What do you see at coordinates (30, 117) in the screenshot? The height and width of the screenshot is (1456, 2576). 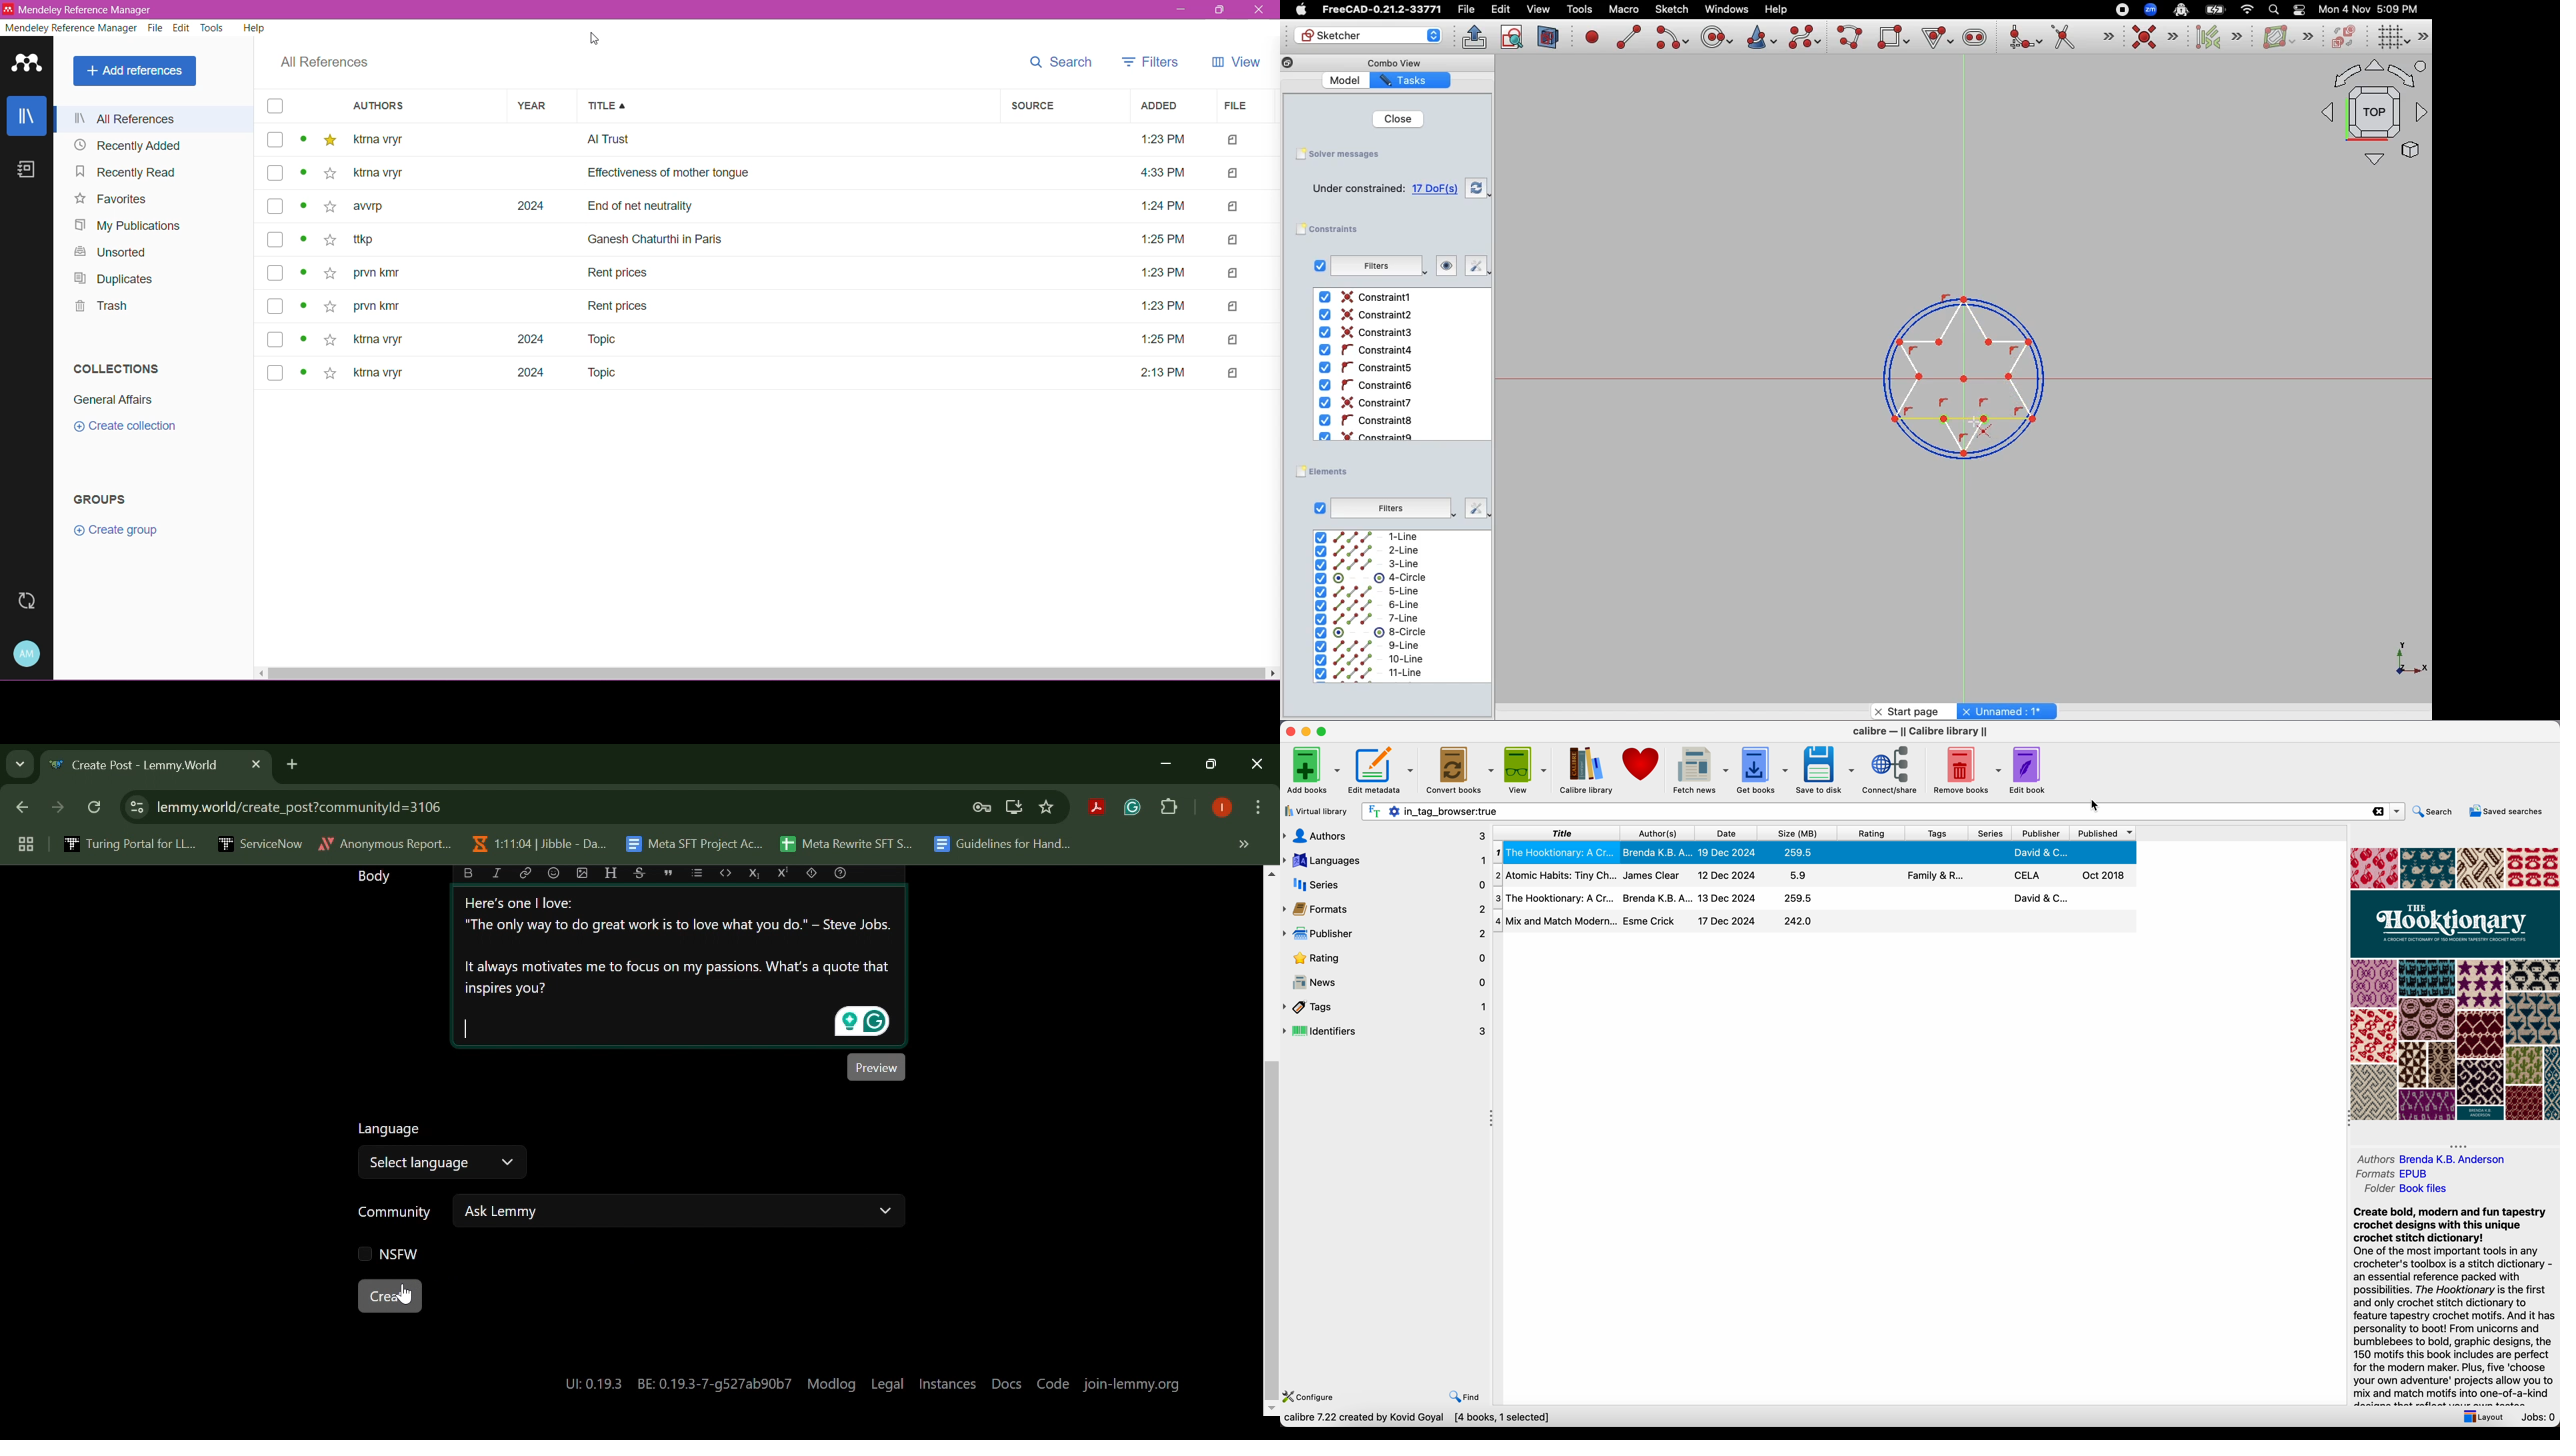 I see `Library` at bounding box center [30, 117].